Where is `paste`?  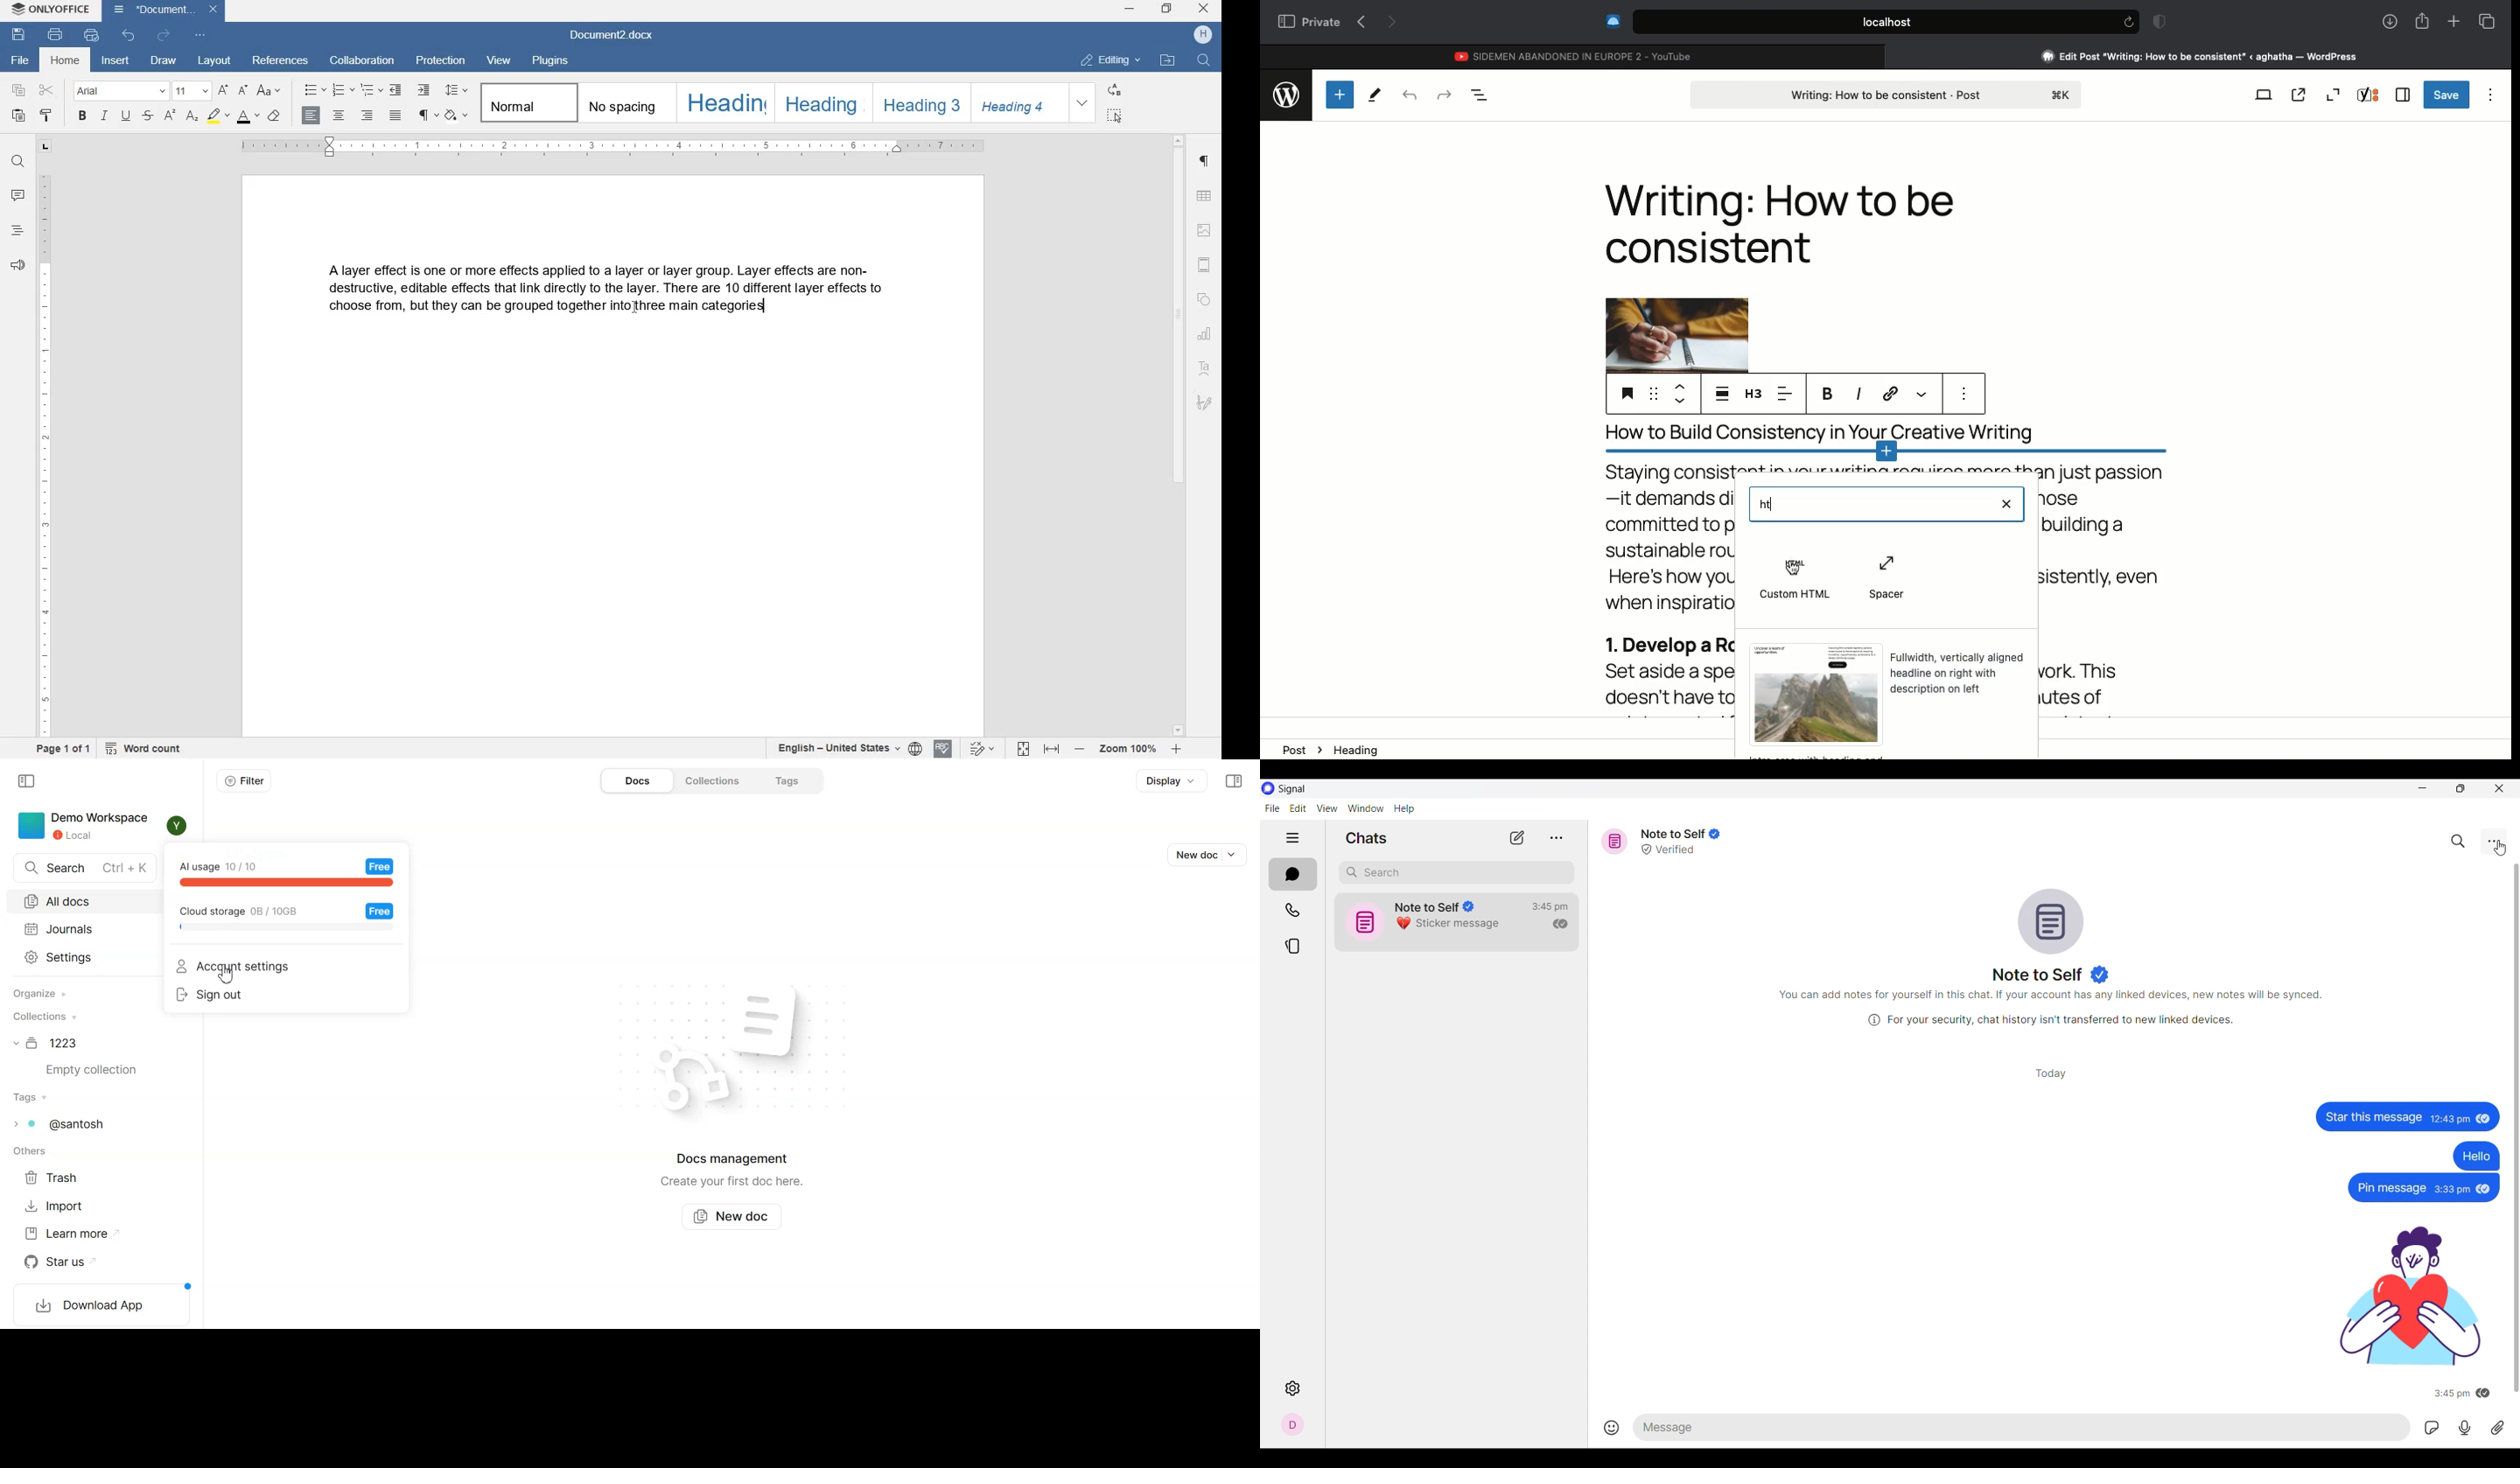
paste is located at coordinates (18, 117).